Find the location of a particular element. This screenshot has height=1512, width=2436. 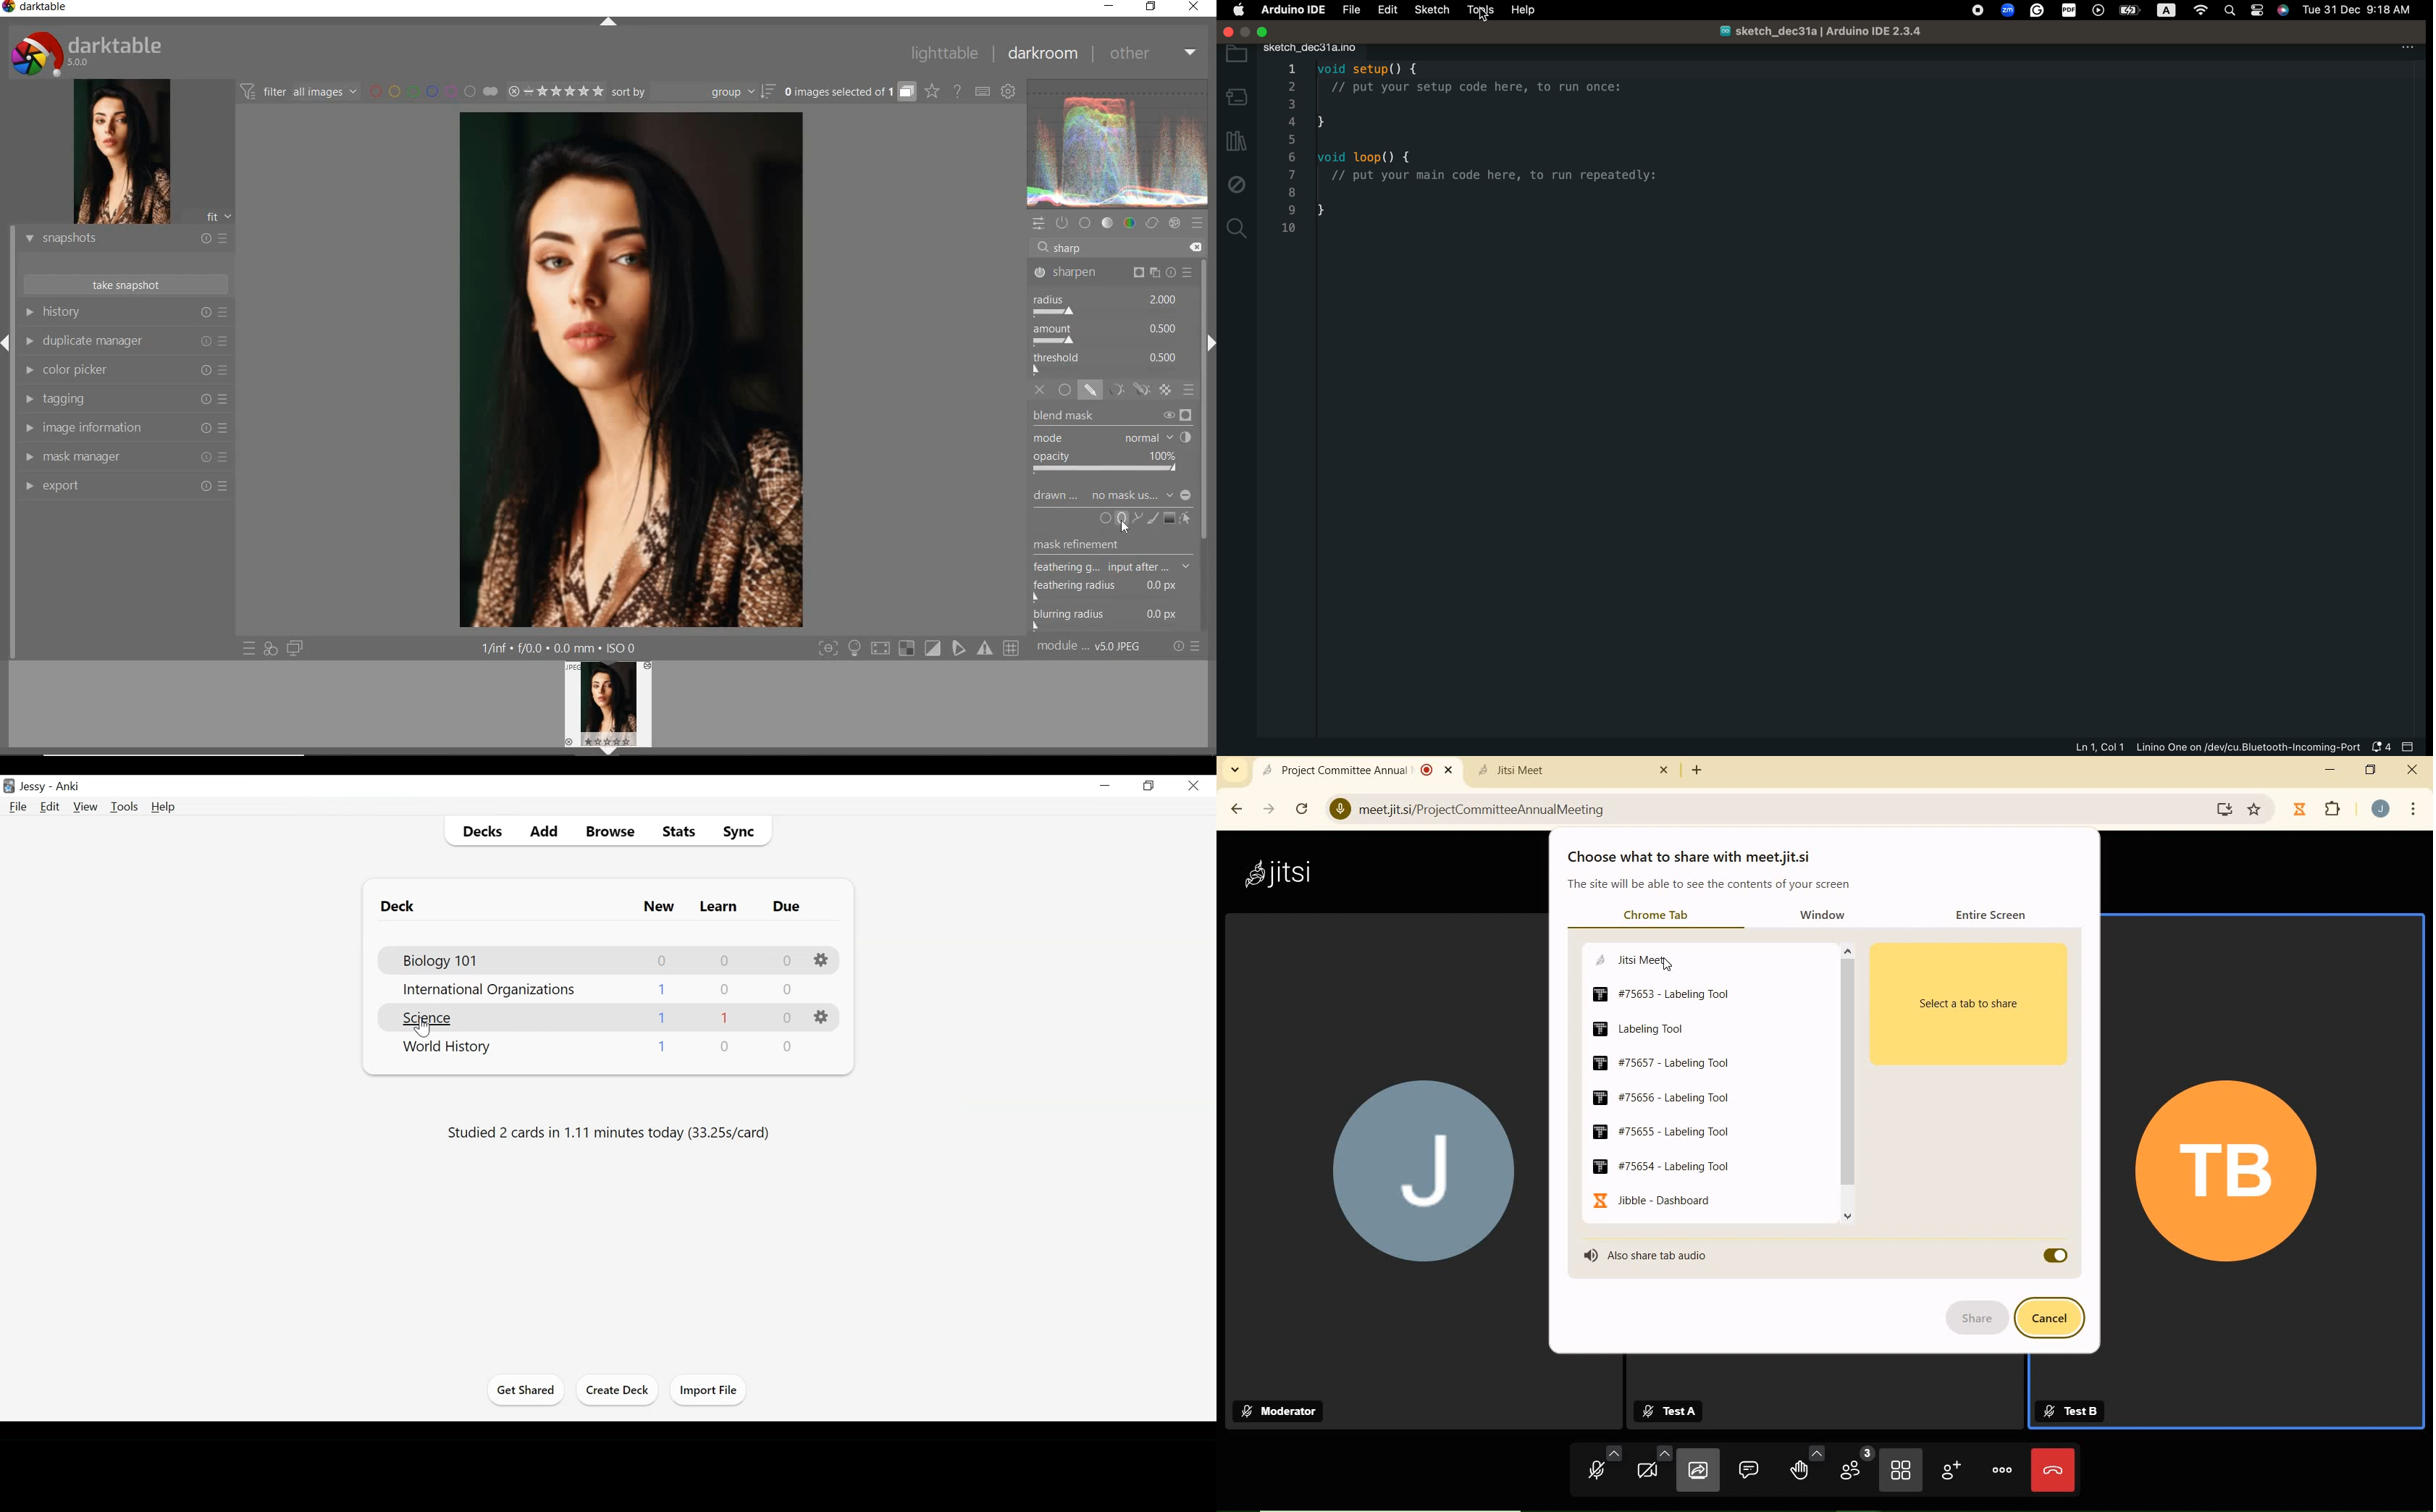

User Name is located at coordinates (35, 787).